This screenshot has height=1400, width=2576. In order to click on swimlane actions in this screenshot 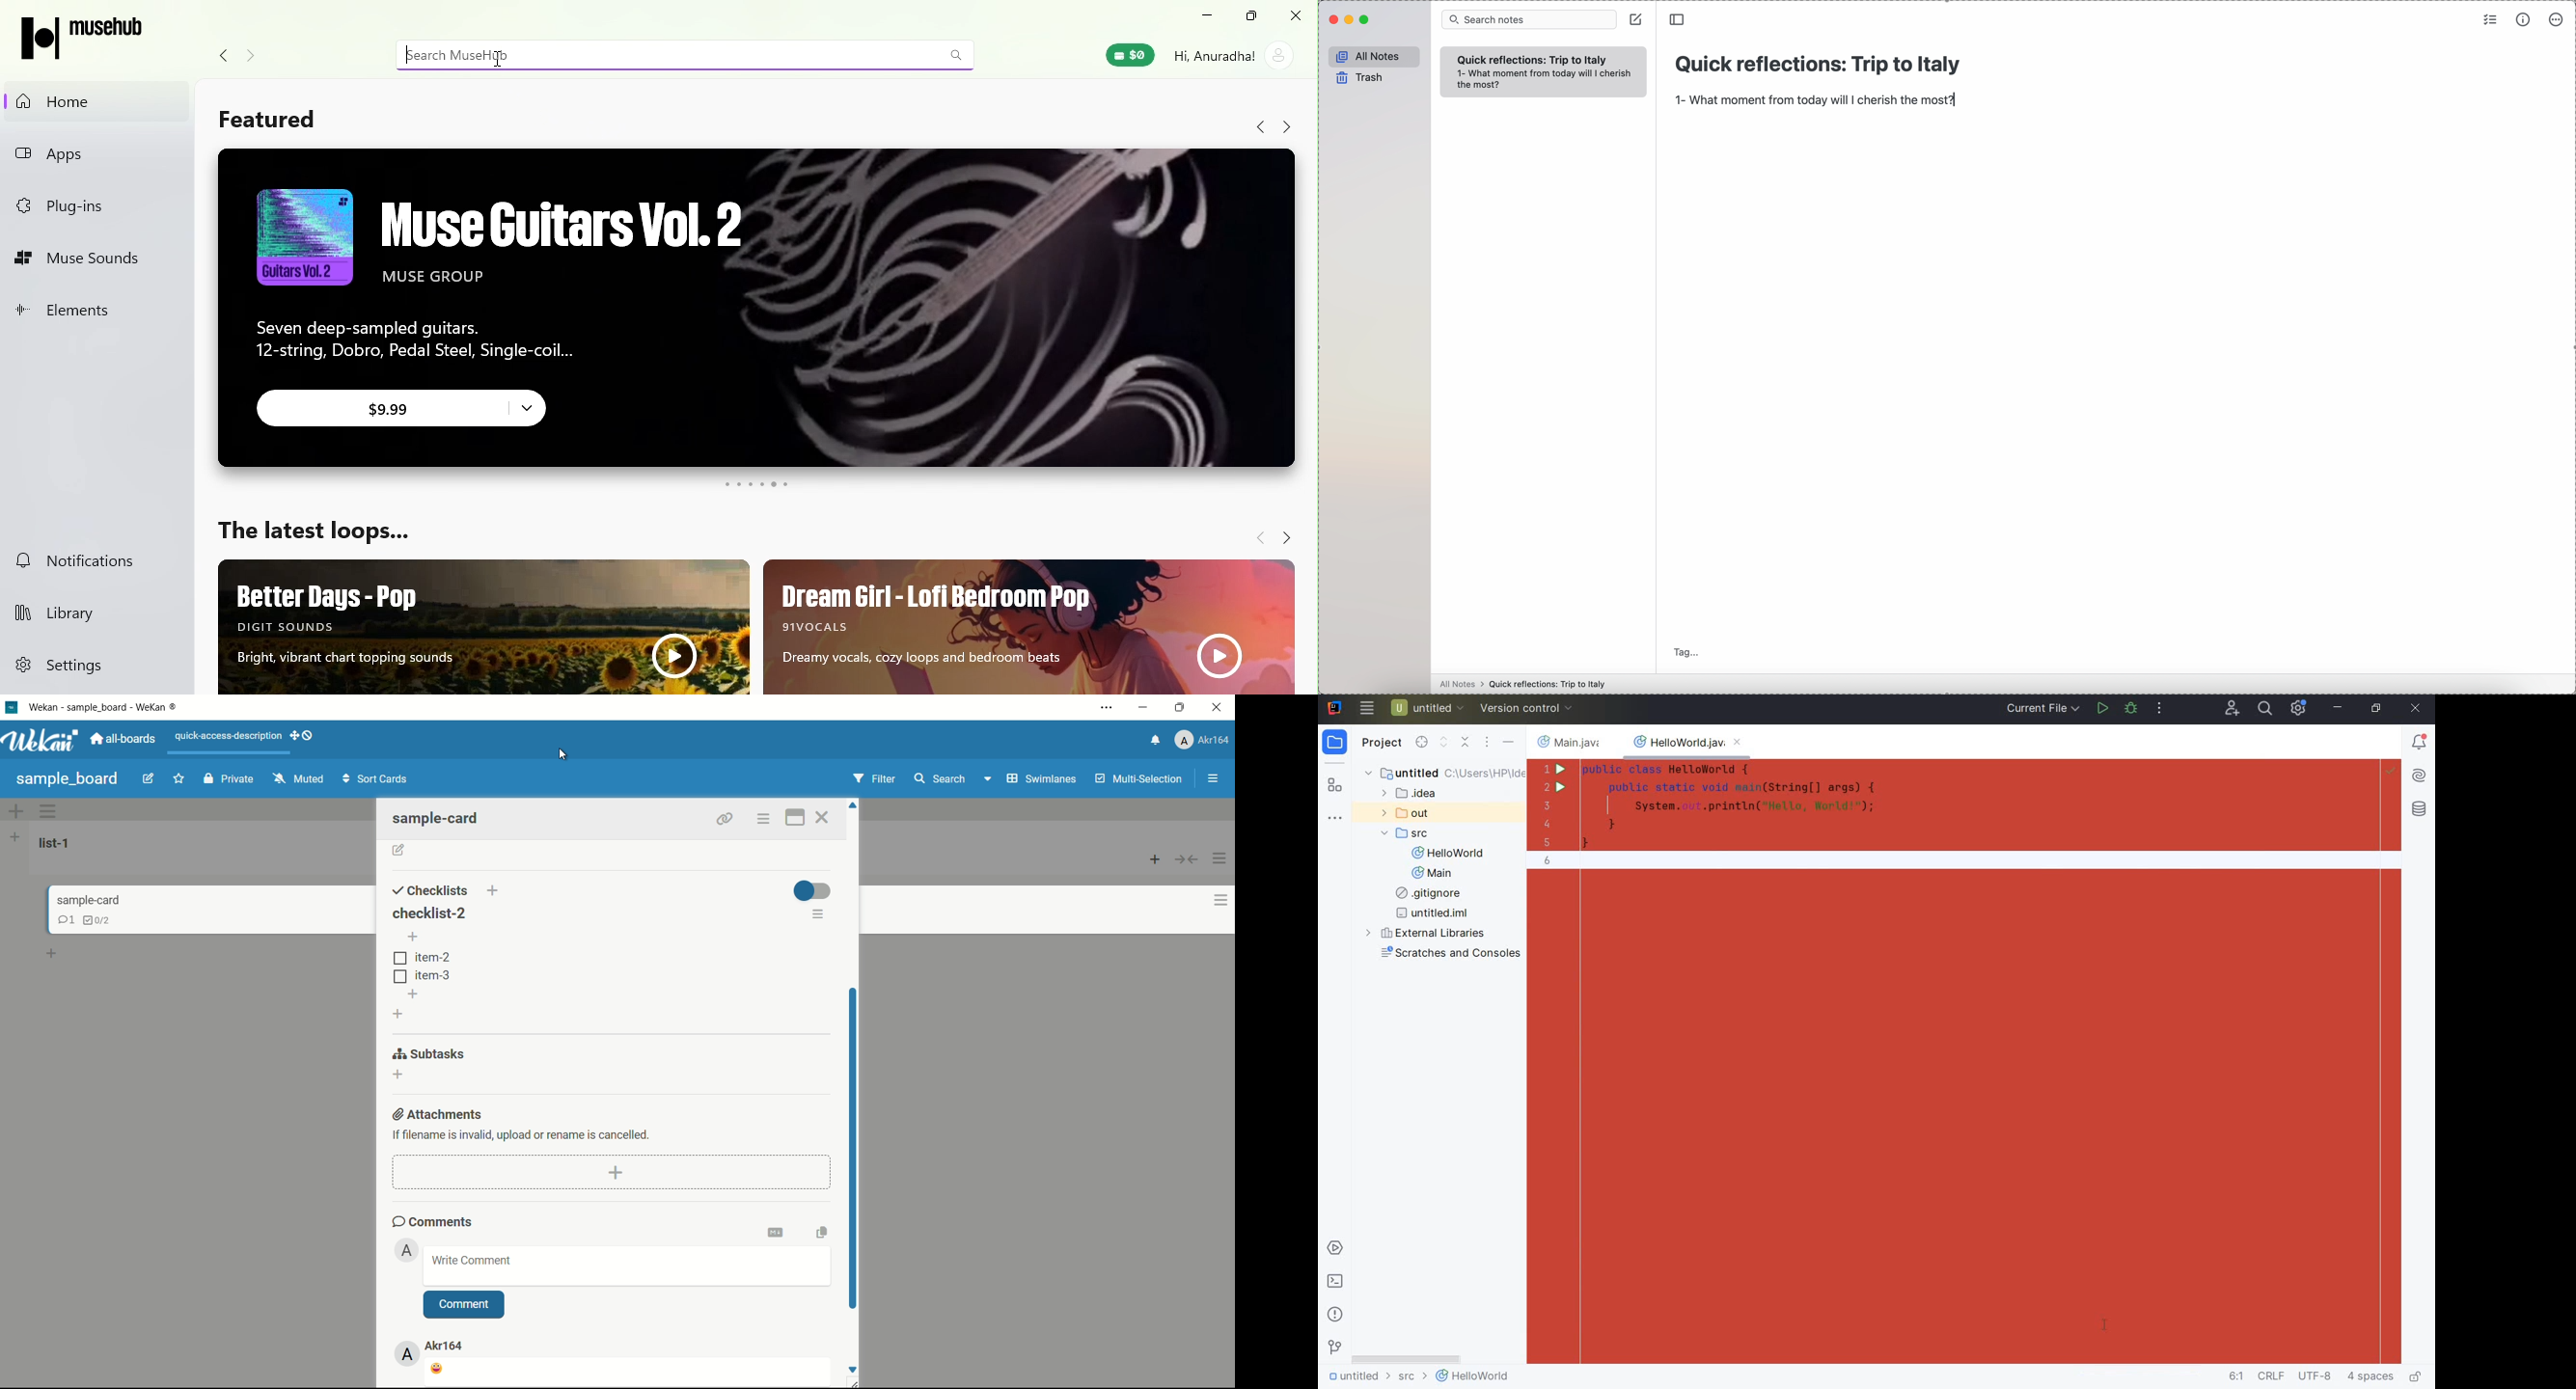, I will do `click(49, 812)`.